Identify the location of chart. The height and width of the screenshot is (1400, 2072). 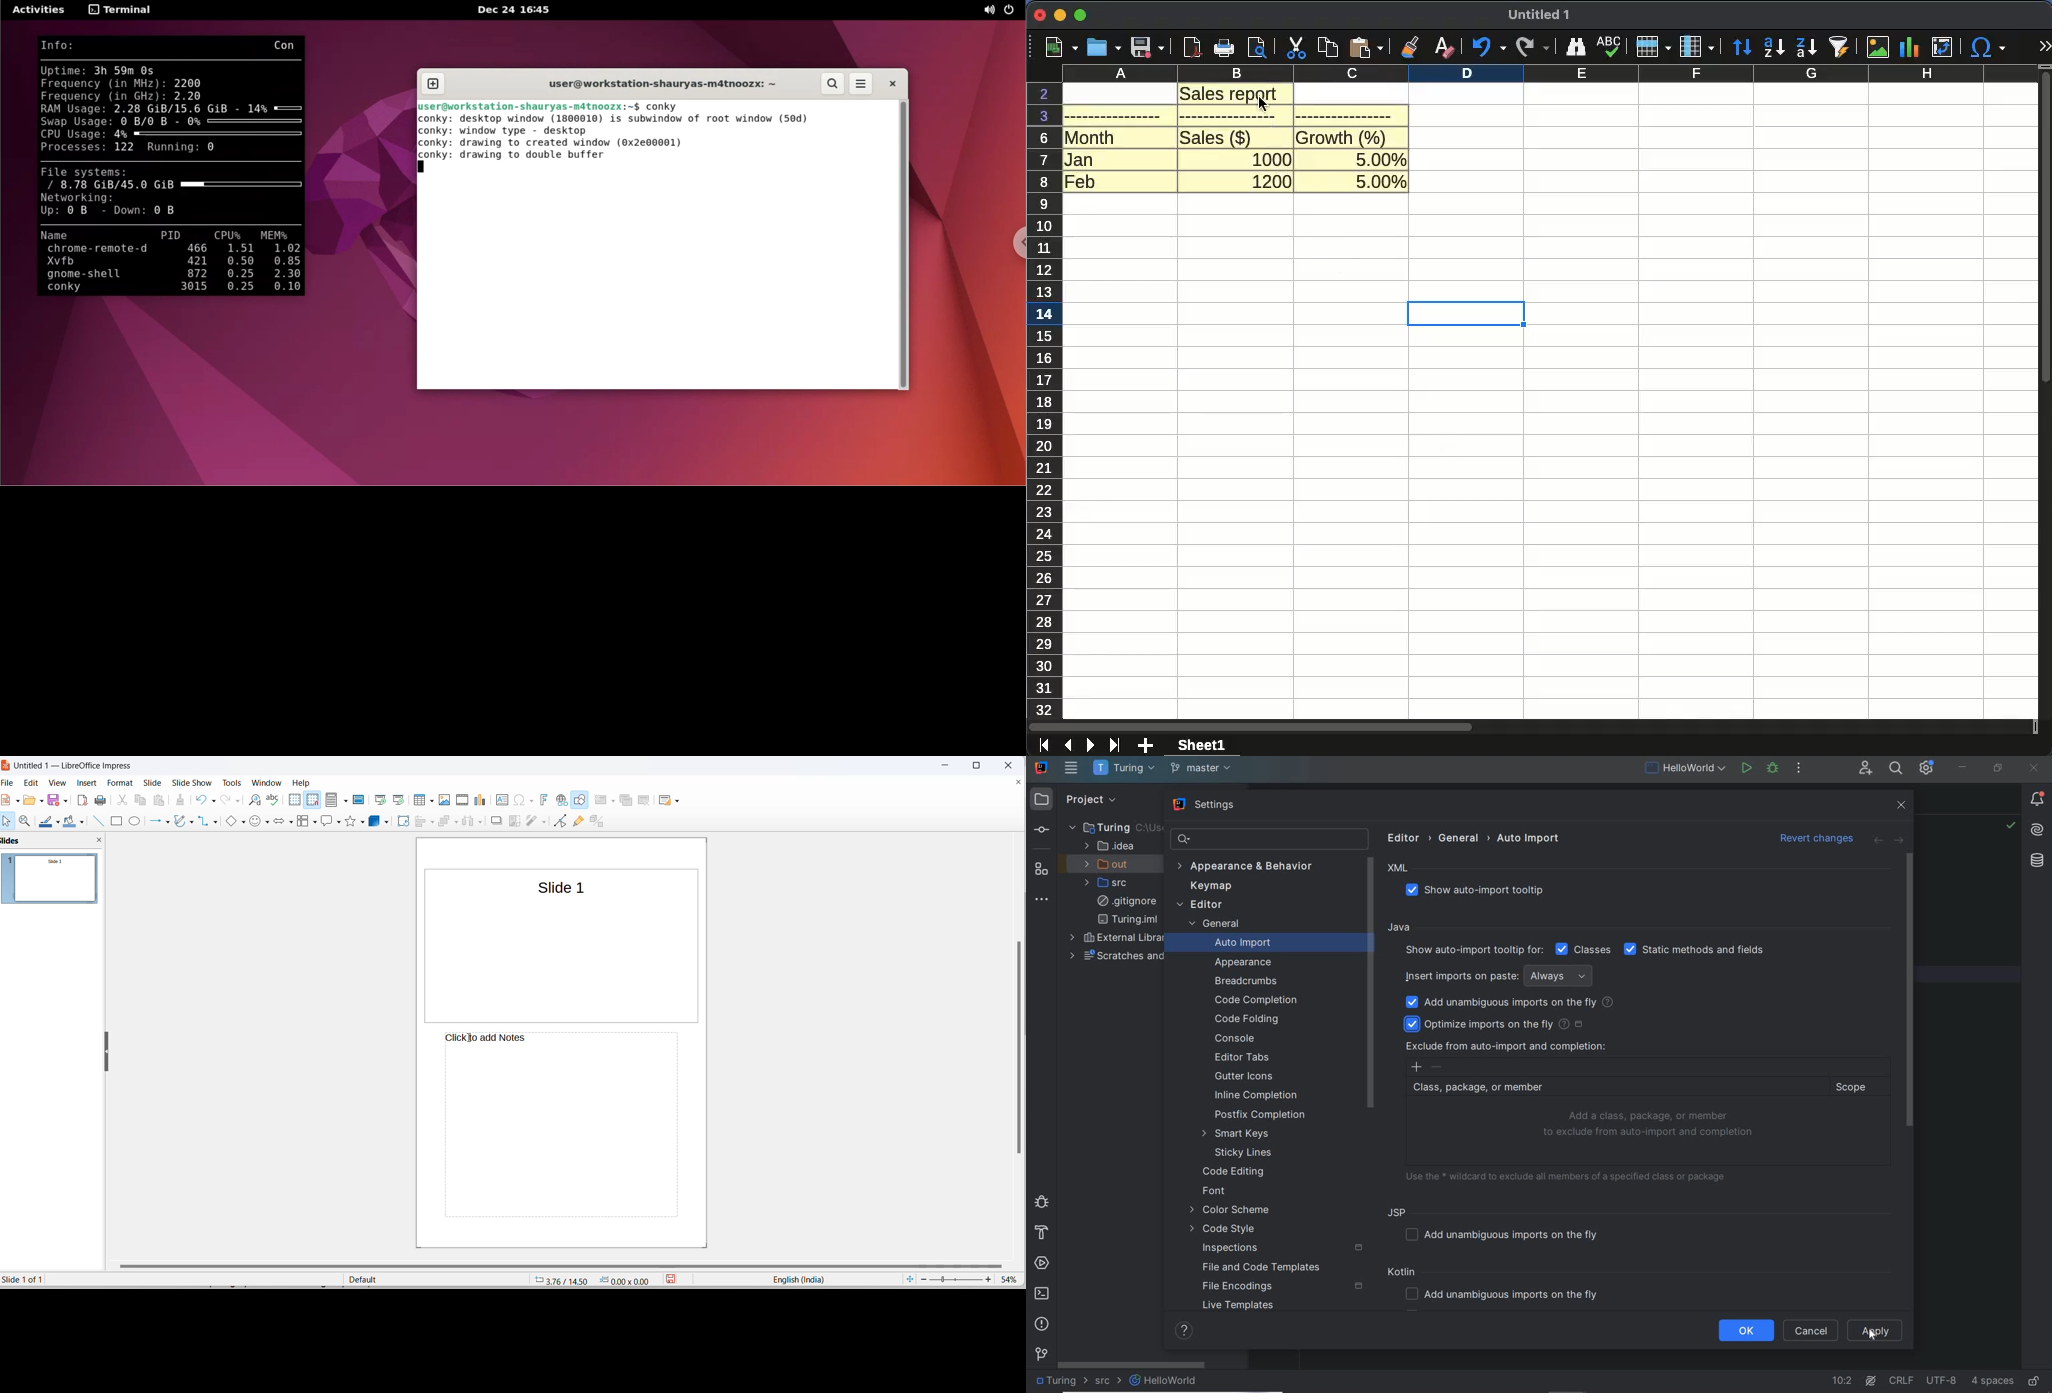
(1911, 48).